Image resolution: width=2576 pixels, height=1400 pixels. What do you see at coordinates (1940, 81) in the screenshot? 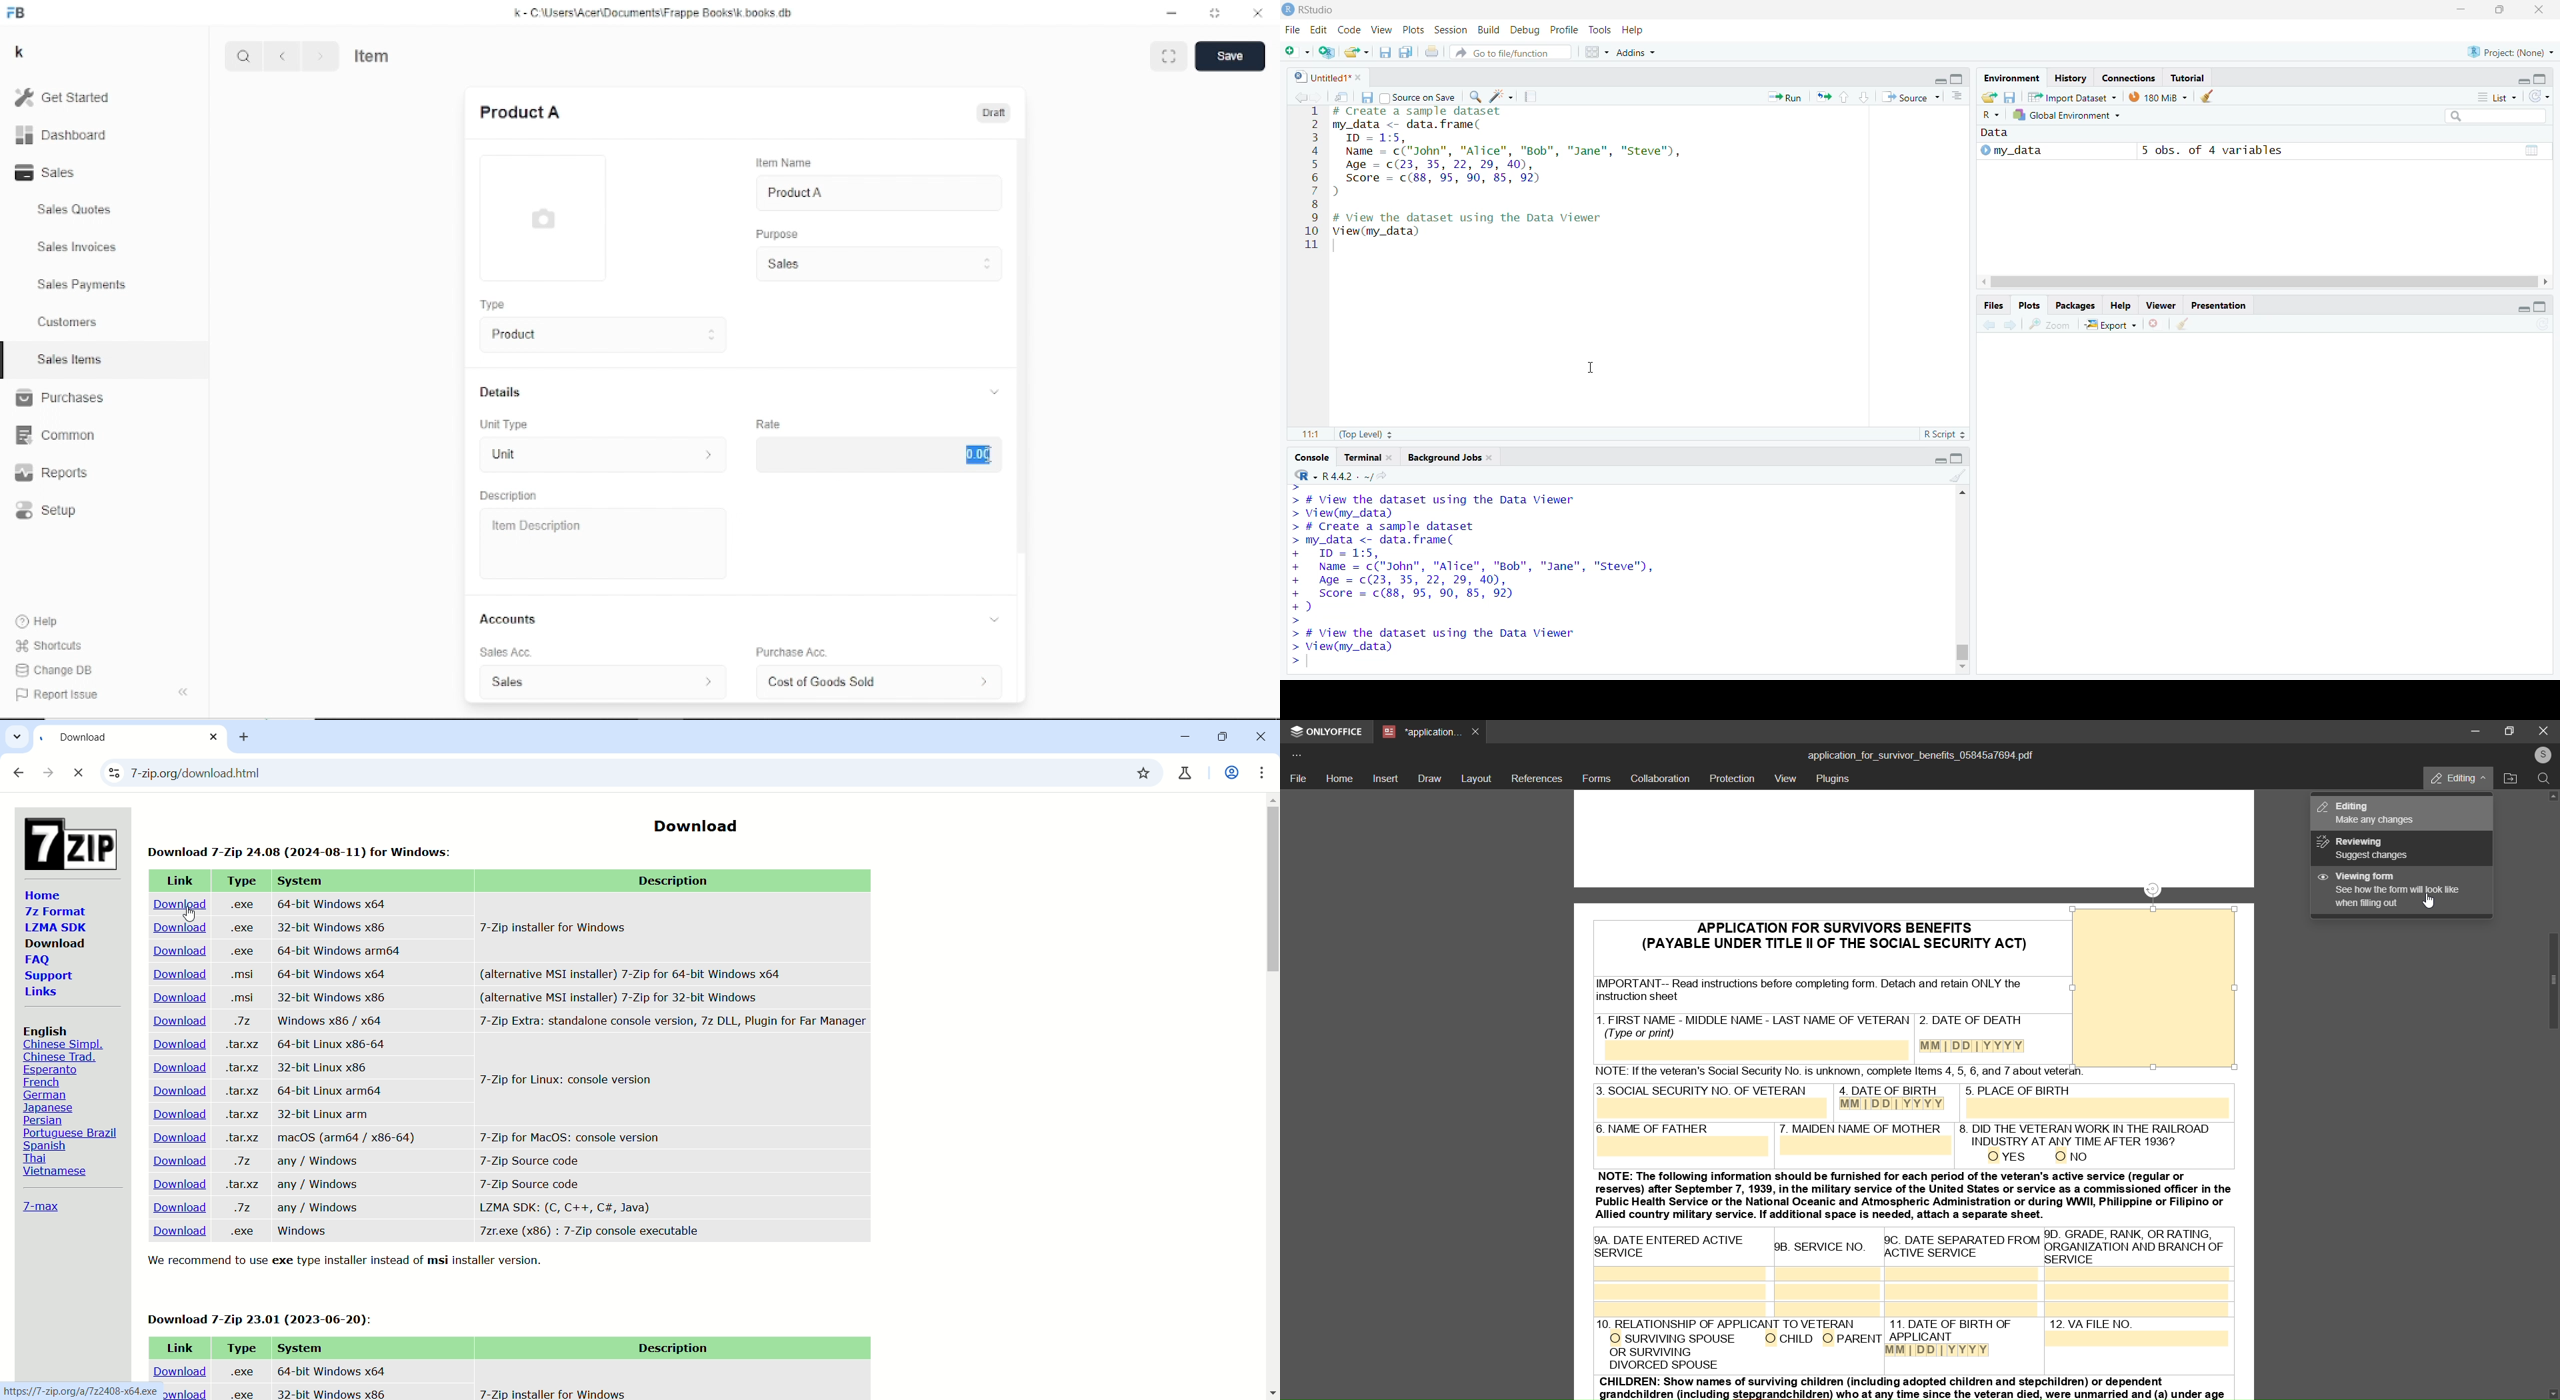
I see `Minimize` at bounding box center [1940, 81].